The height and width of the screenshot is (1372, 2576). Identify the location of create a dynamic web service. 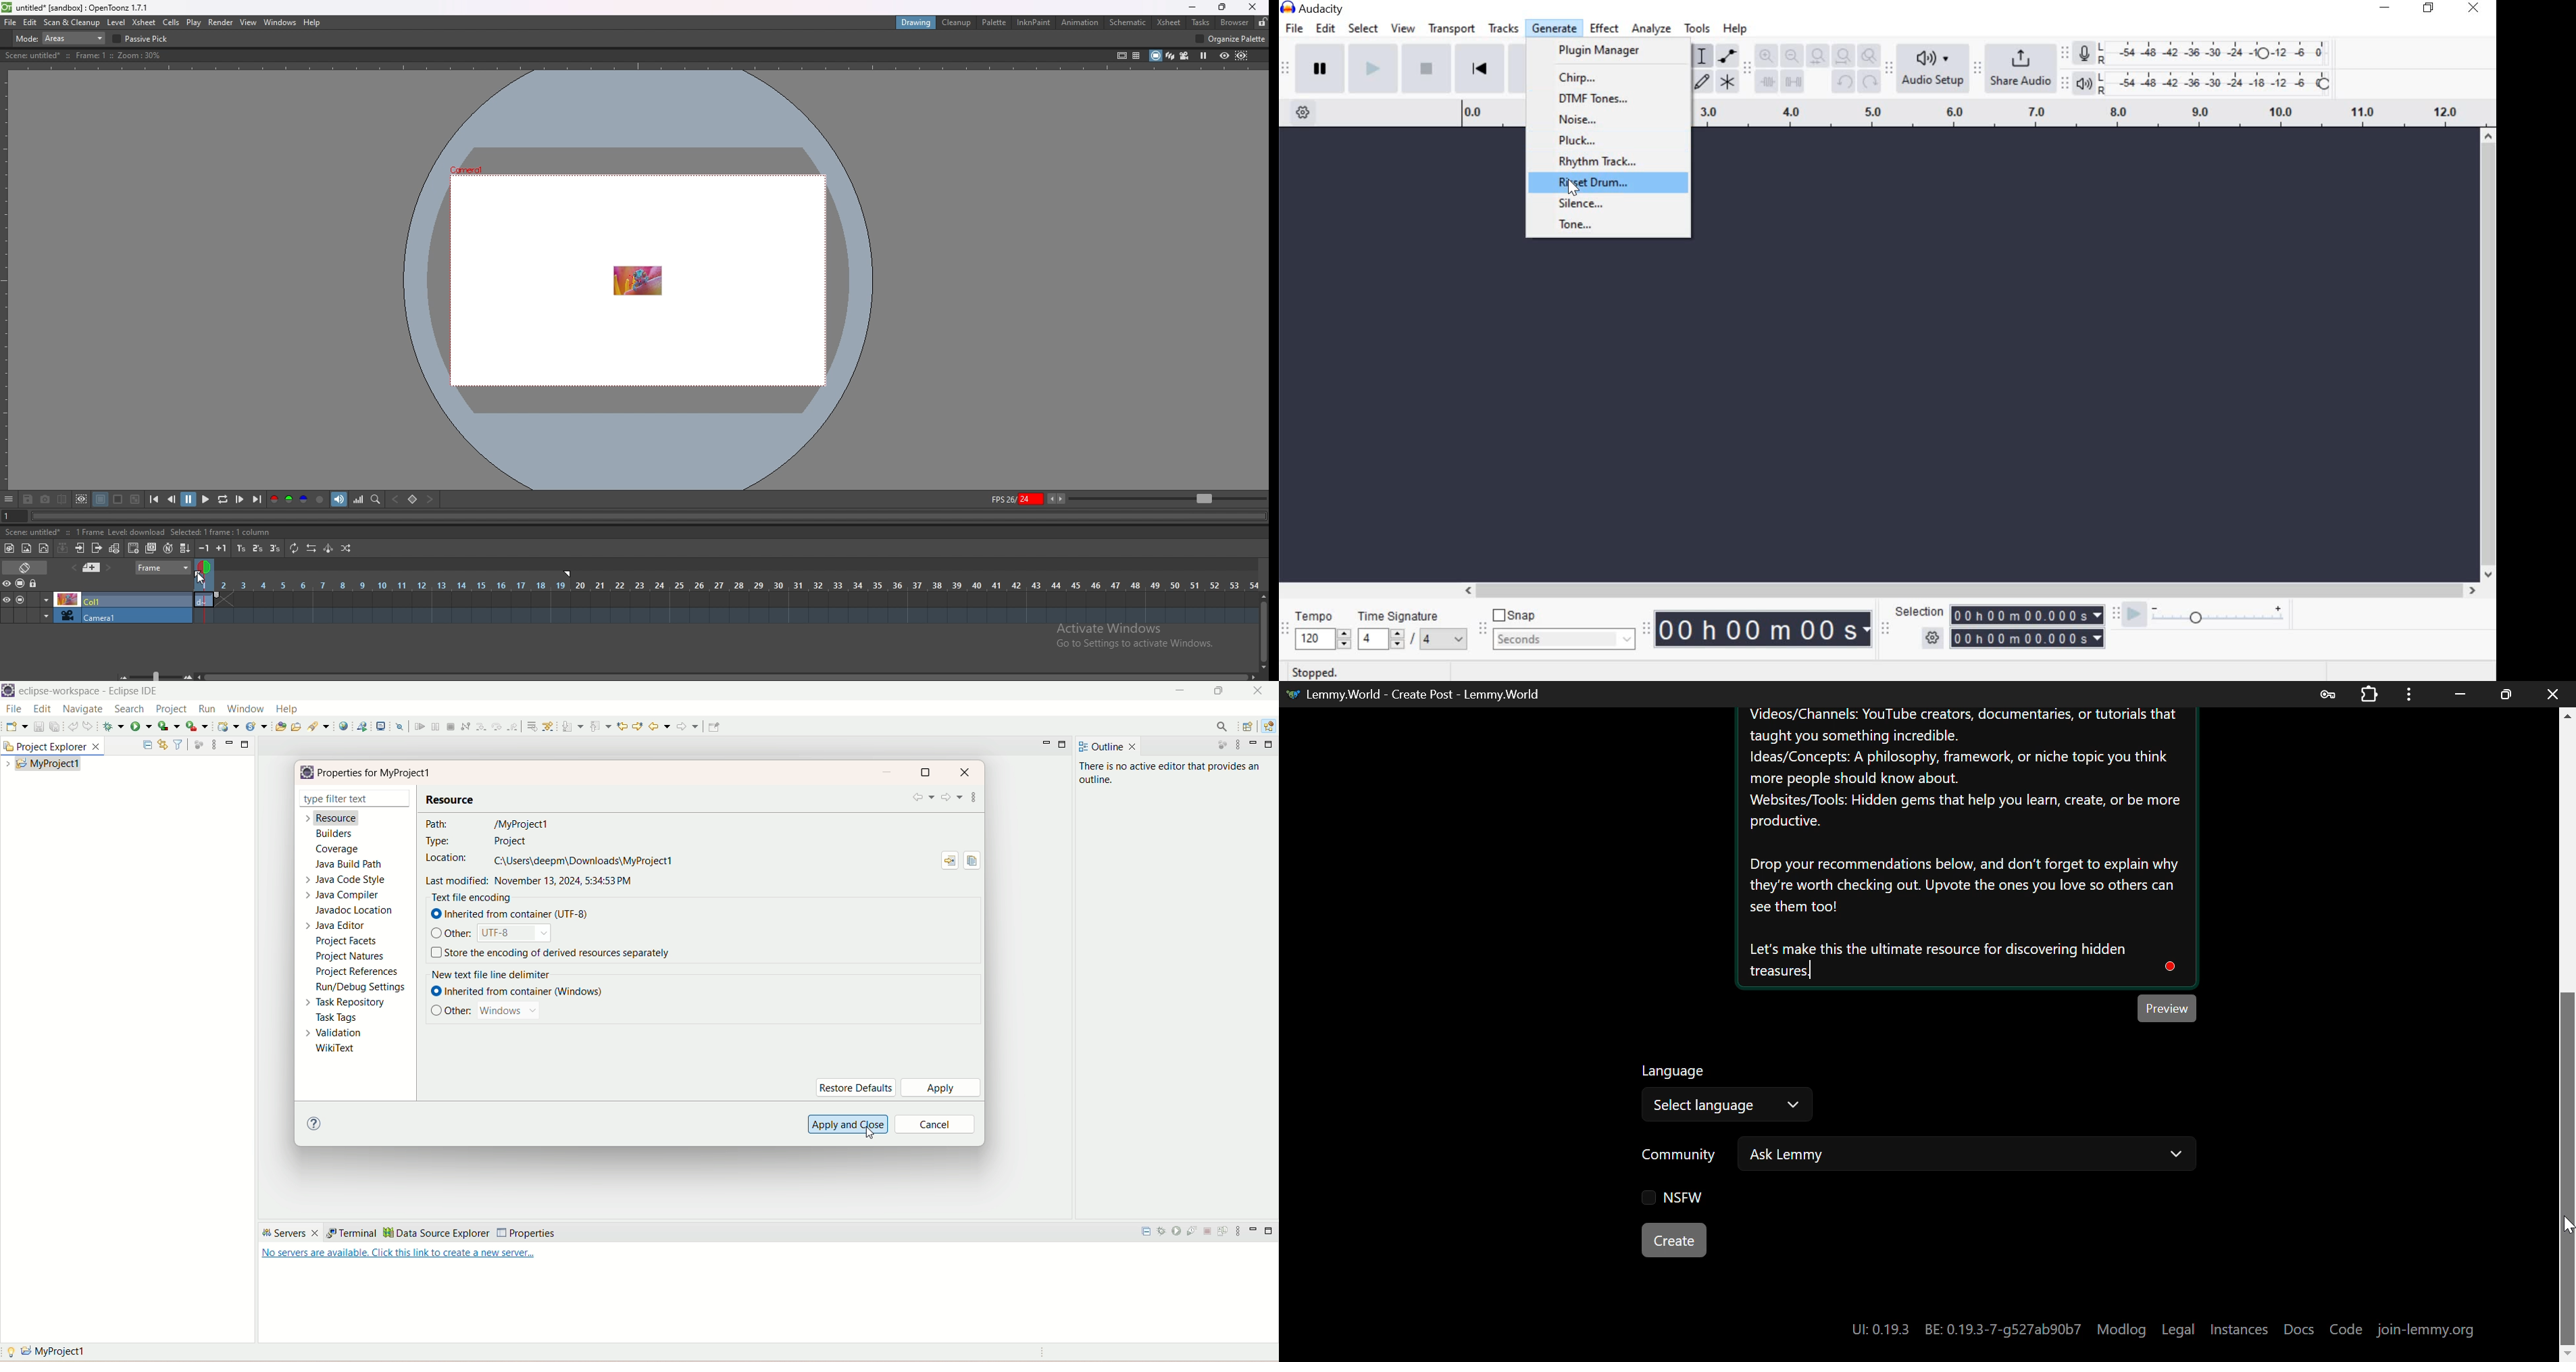
(230, 726).